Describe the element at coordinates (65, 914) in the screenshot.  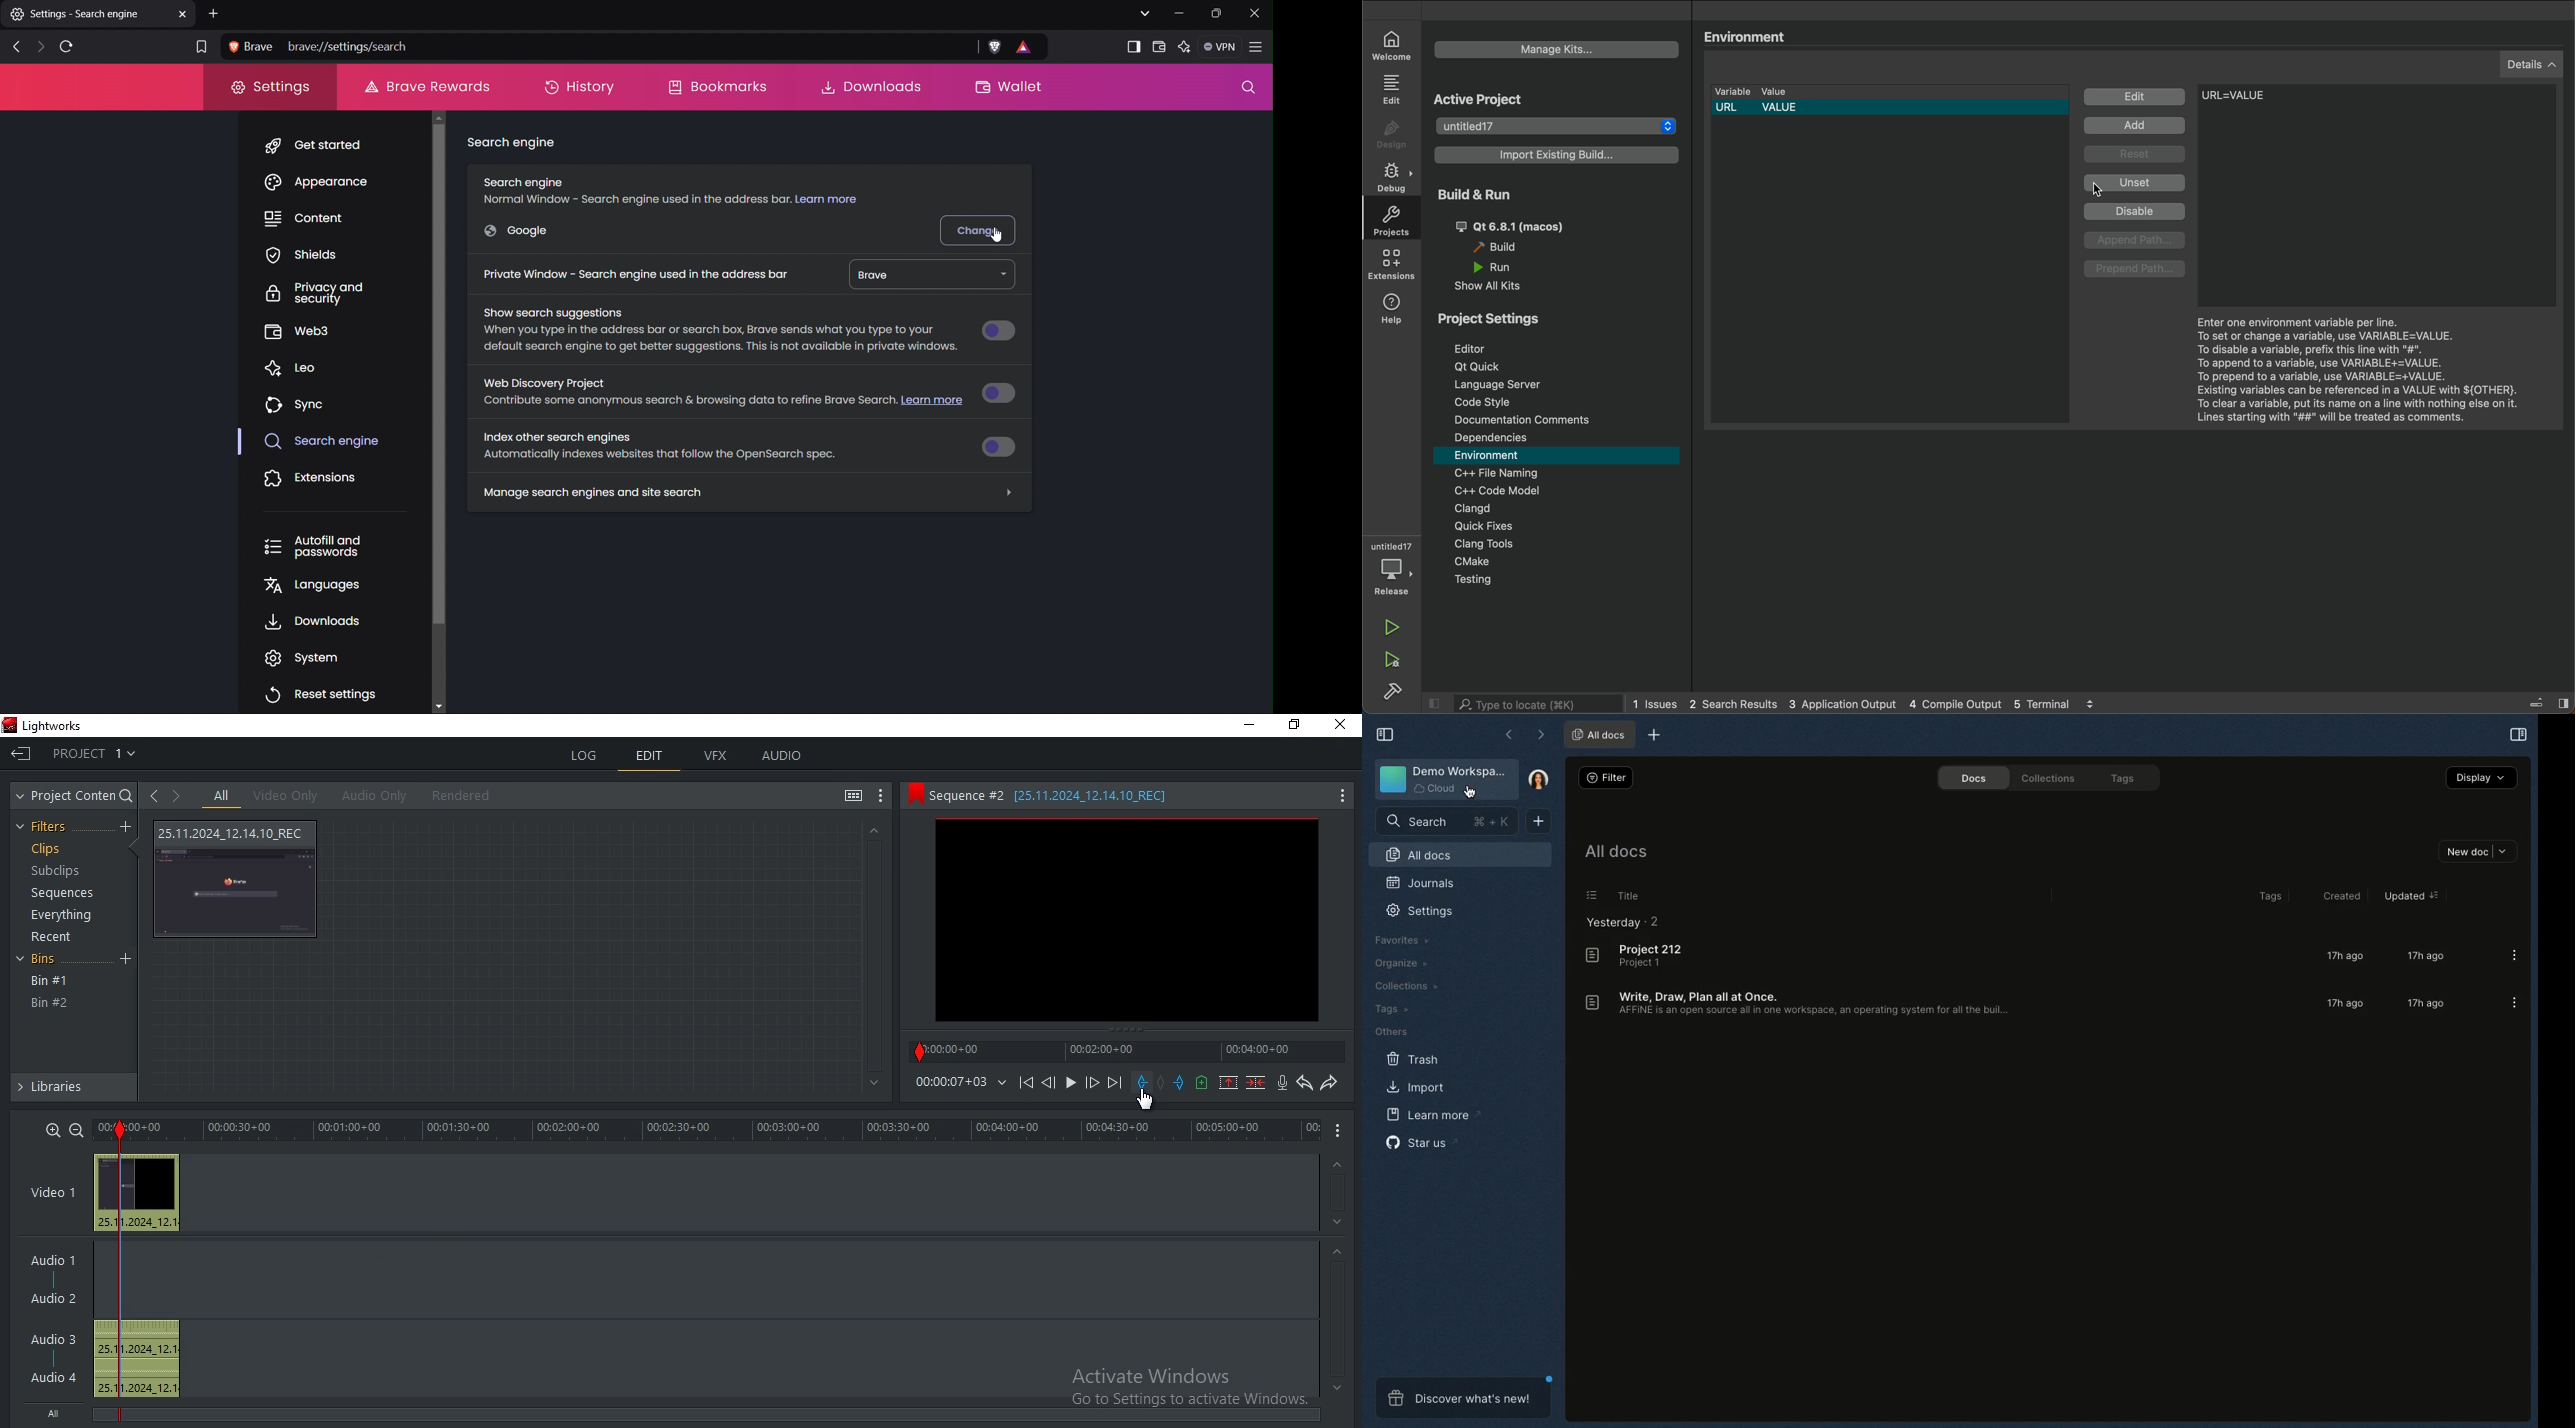
I see `everything` at that location.